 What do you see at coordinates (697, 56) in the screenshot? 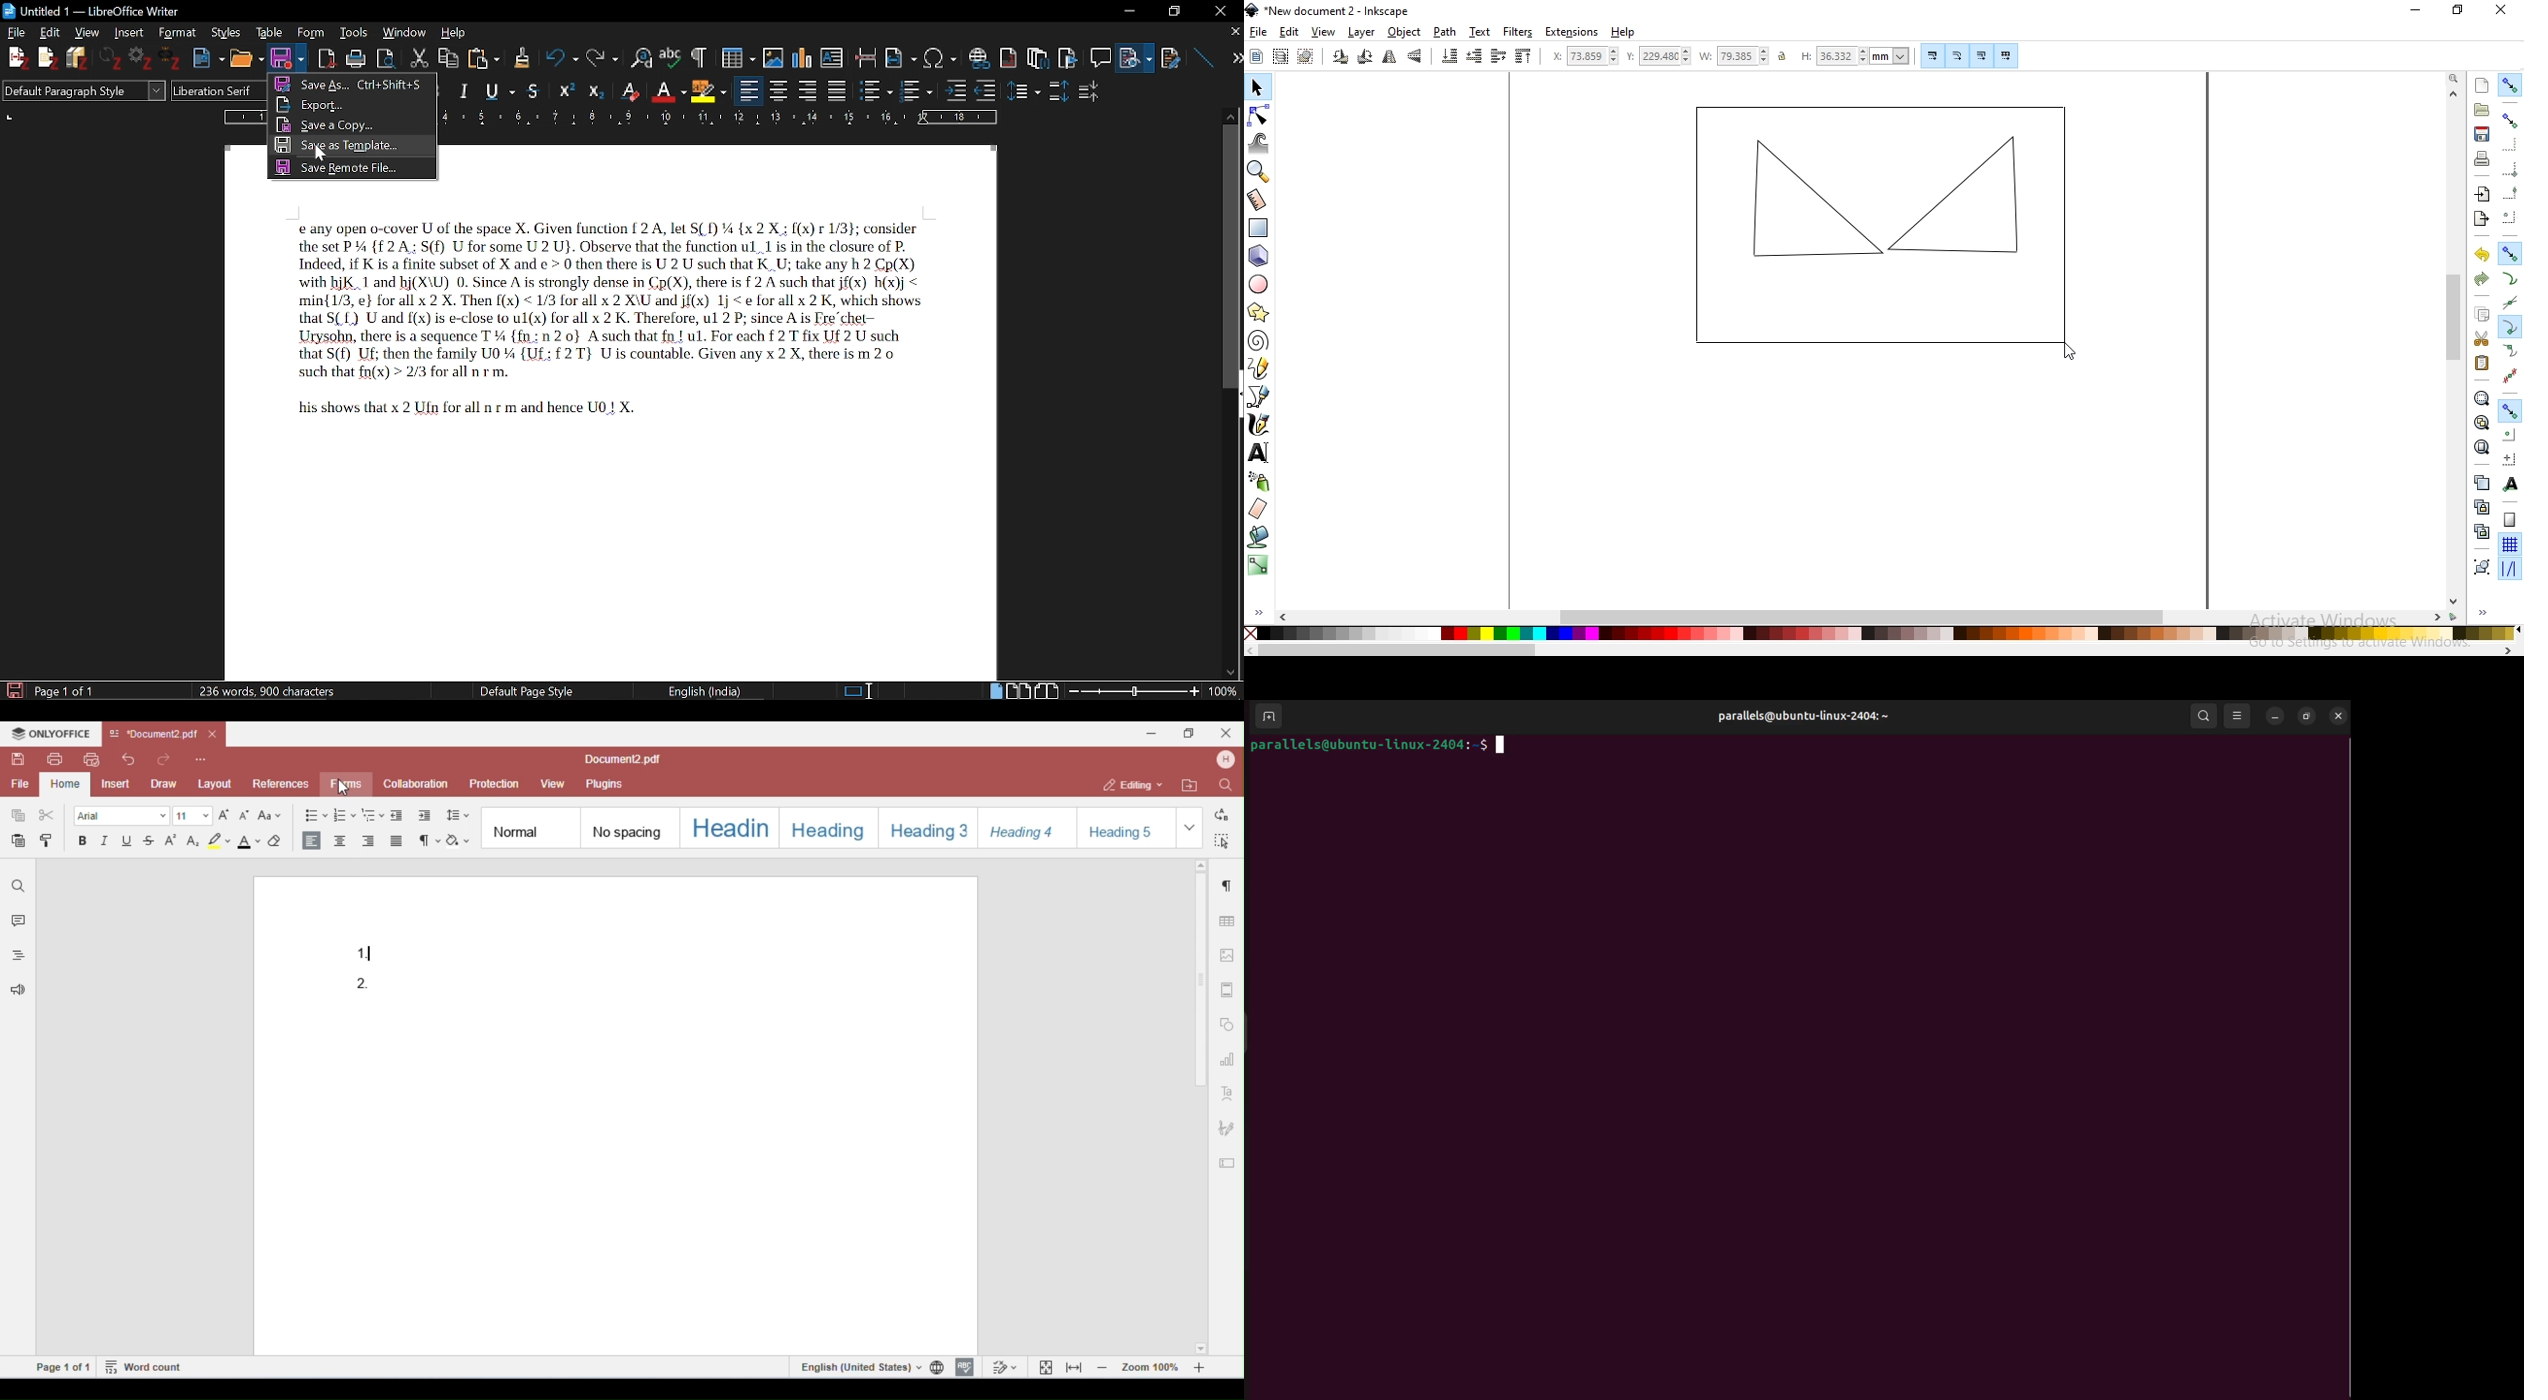
I see `` at bounding box center [697, 56].